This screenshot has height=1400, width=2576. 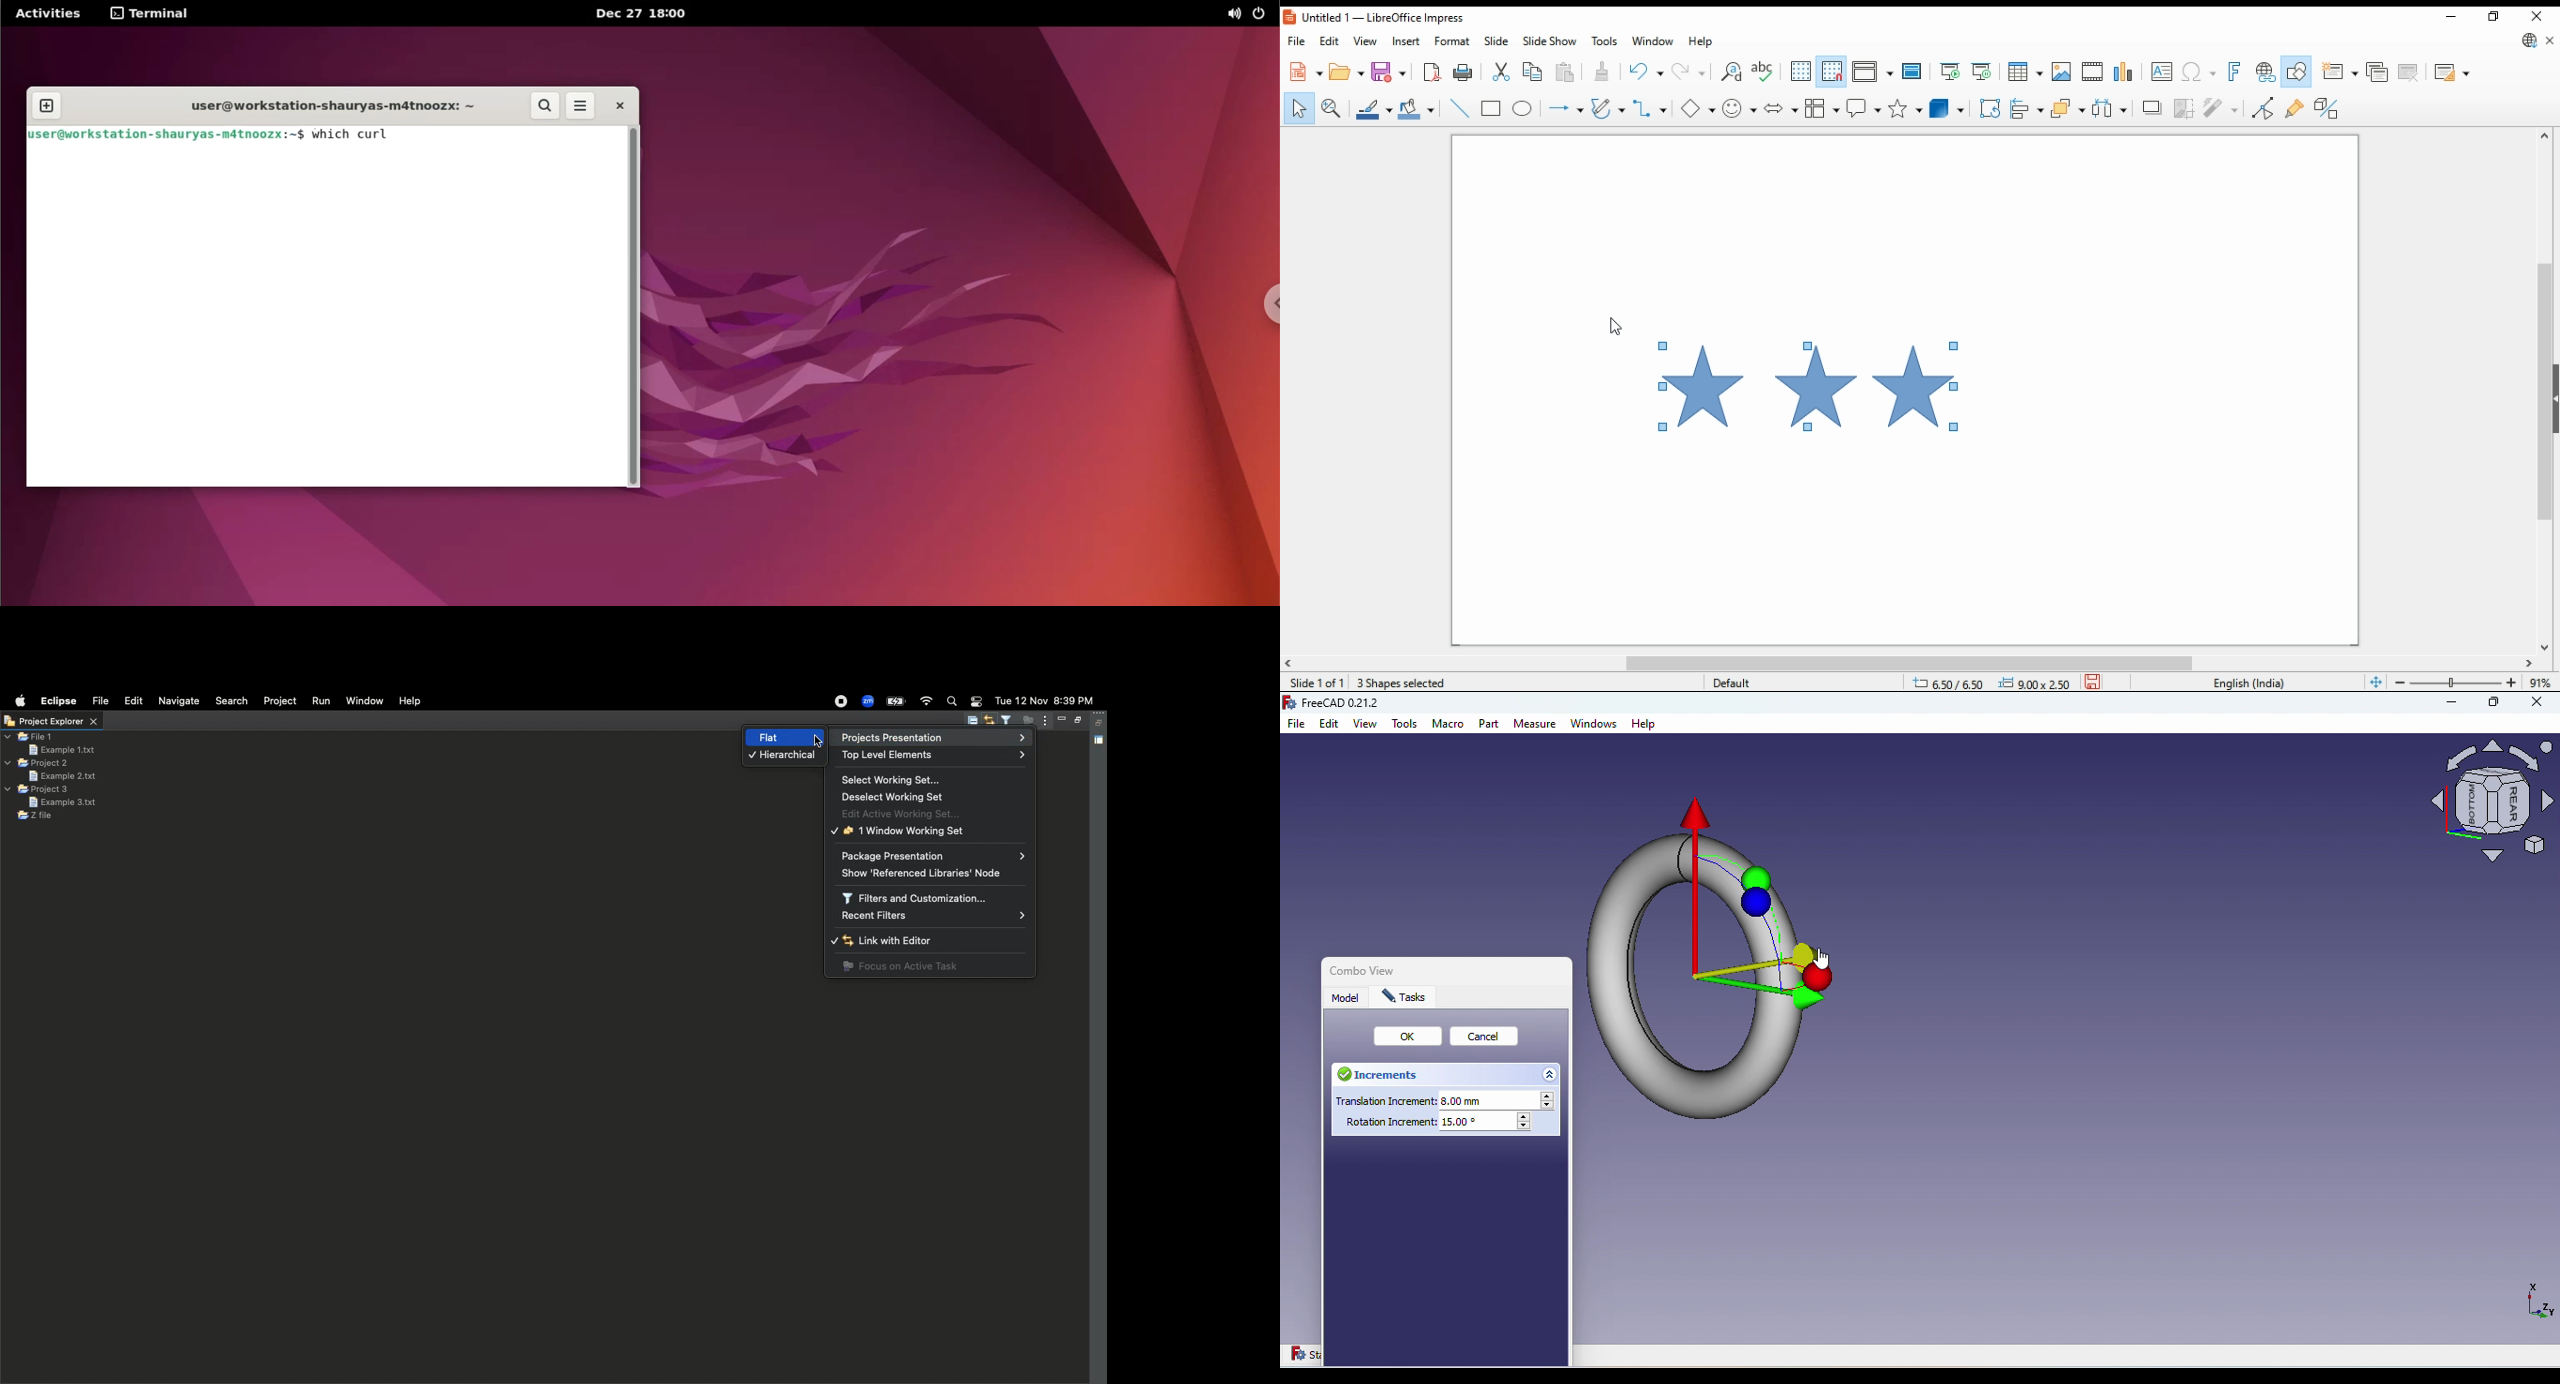 I want to click on edit, so click(x=1328, y=40).